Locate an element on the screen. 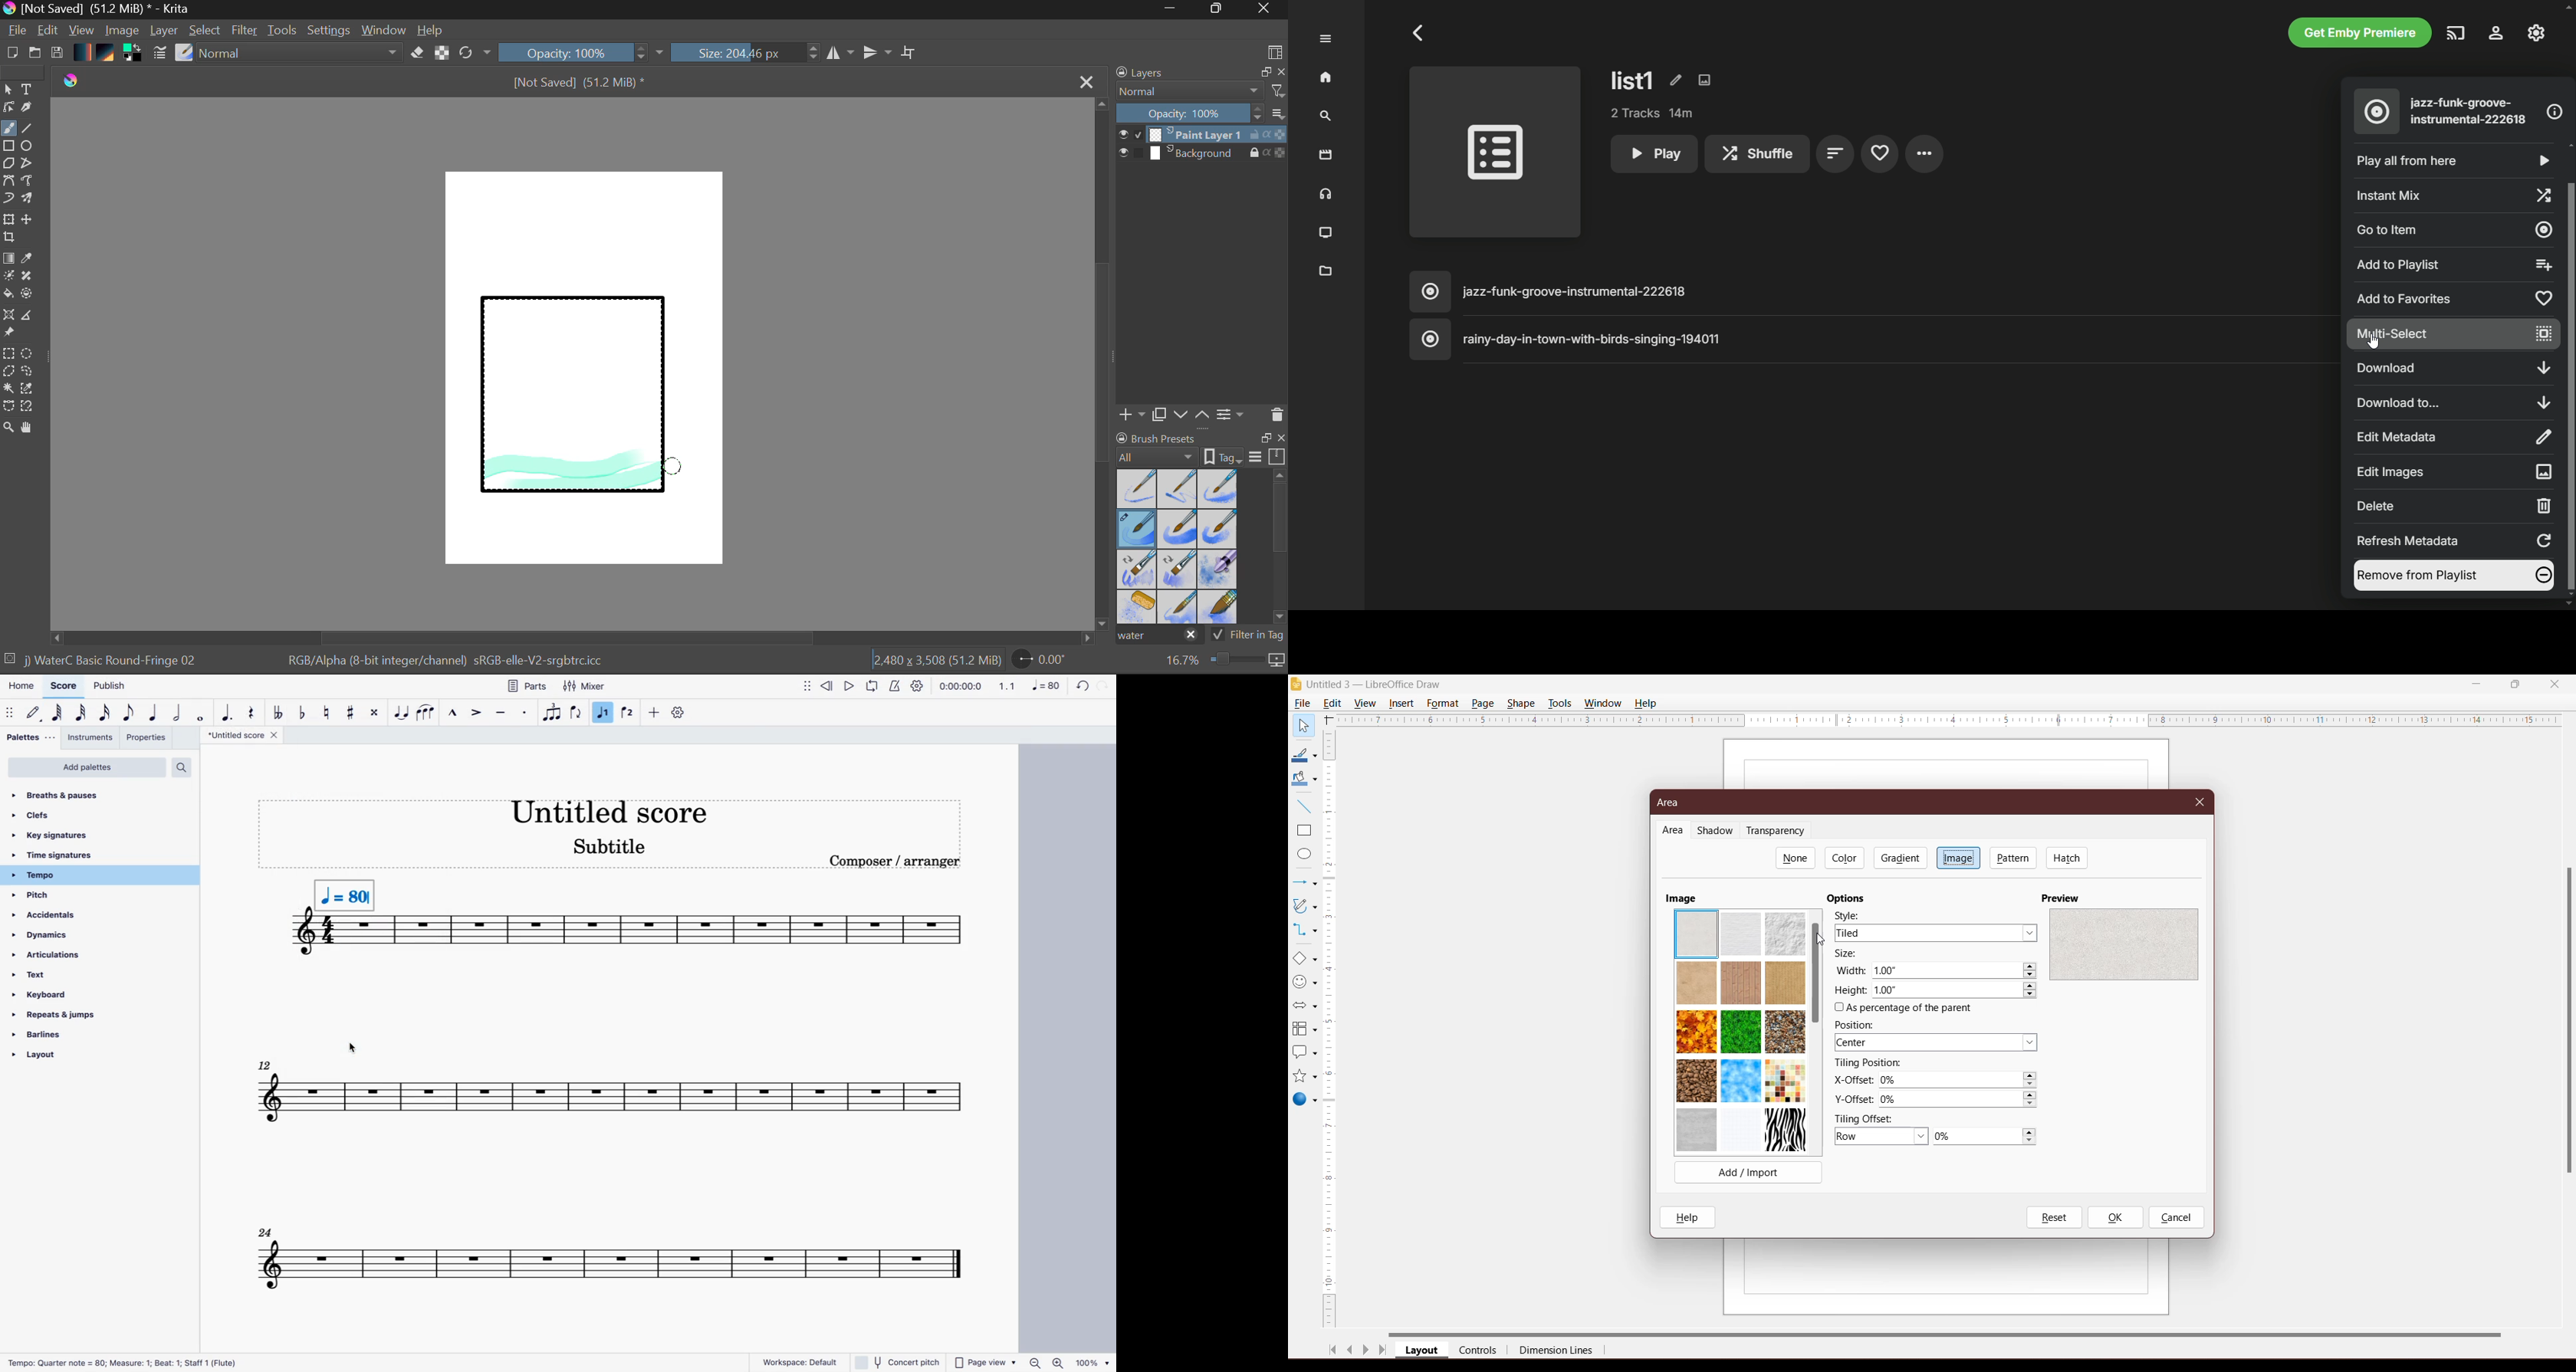  score is located at coordinates (302, 935).